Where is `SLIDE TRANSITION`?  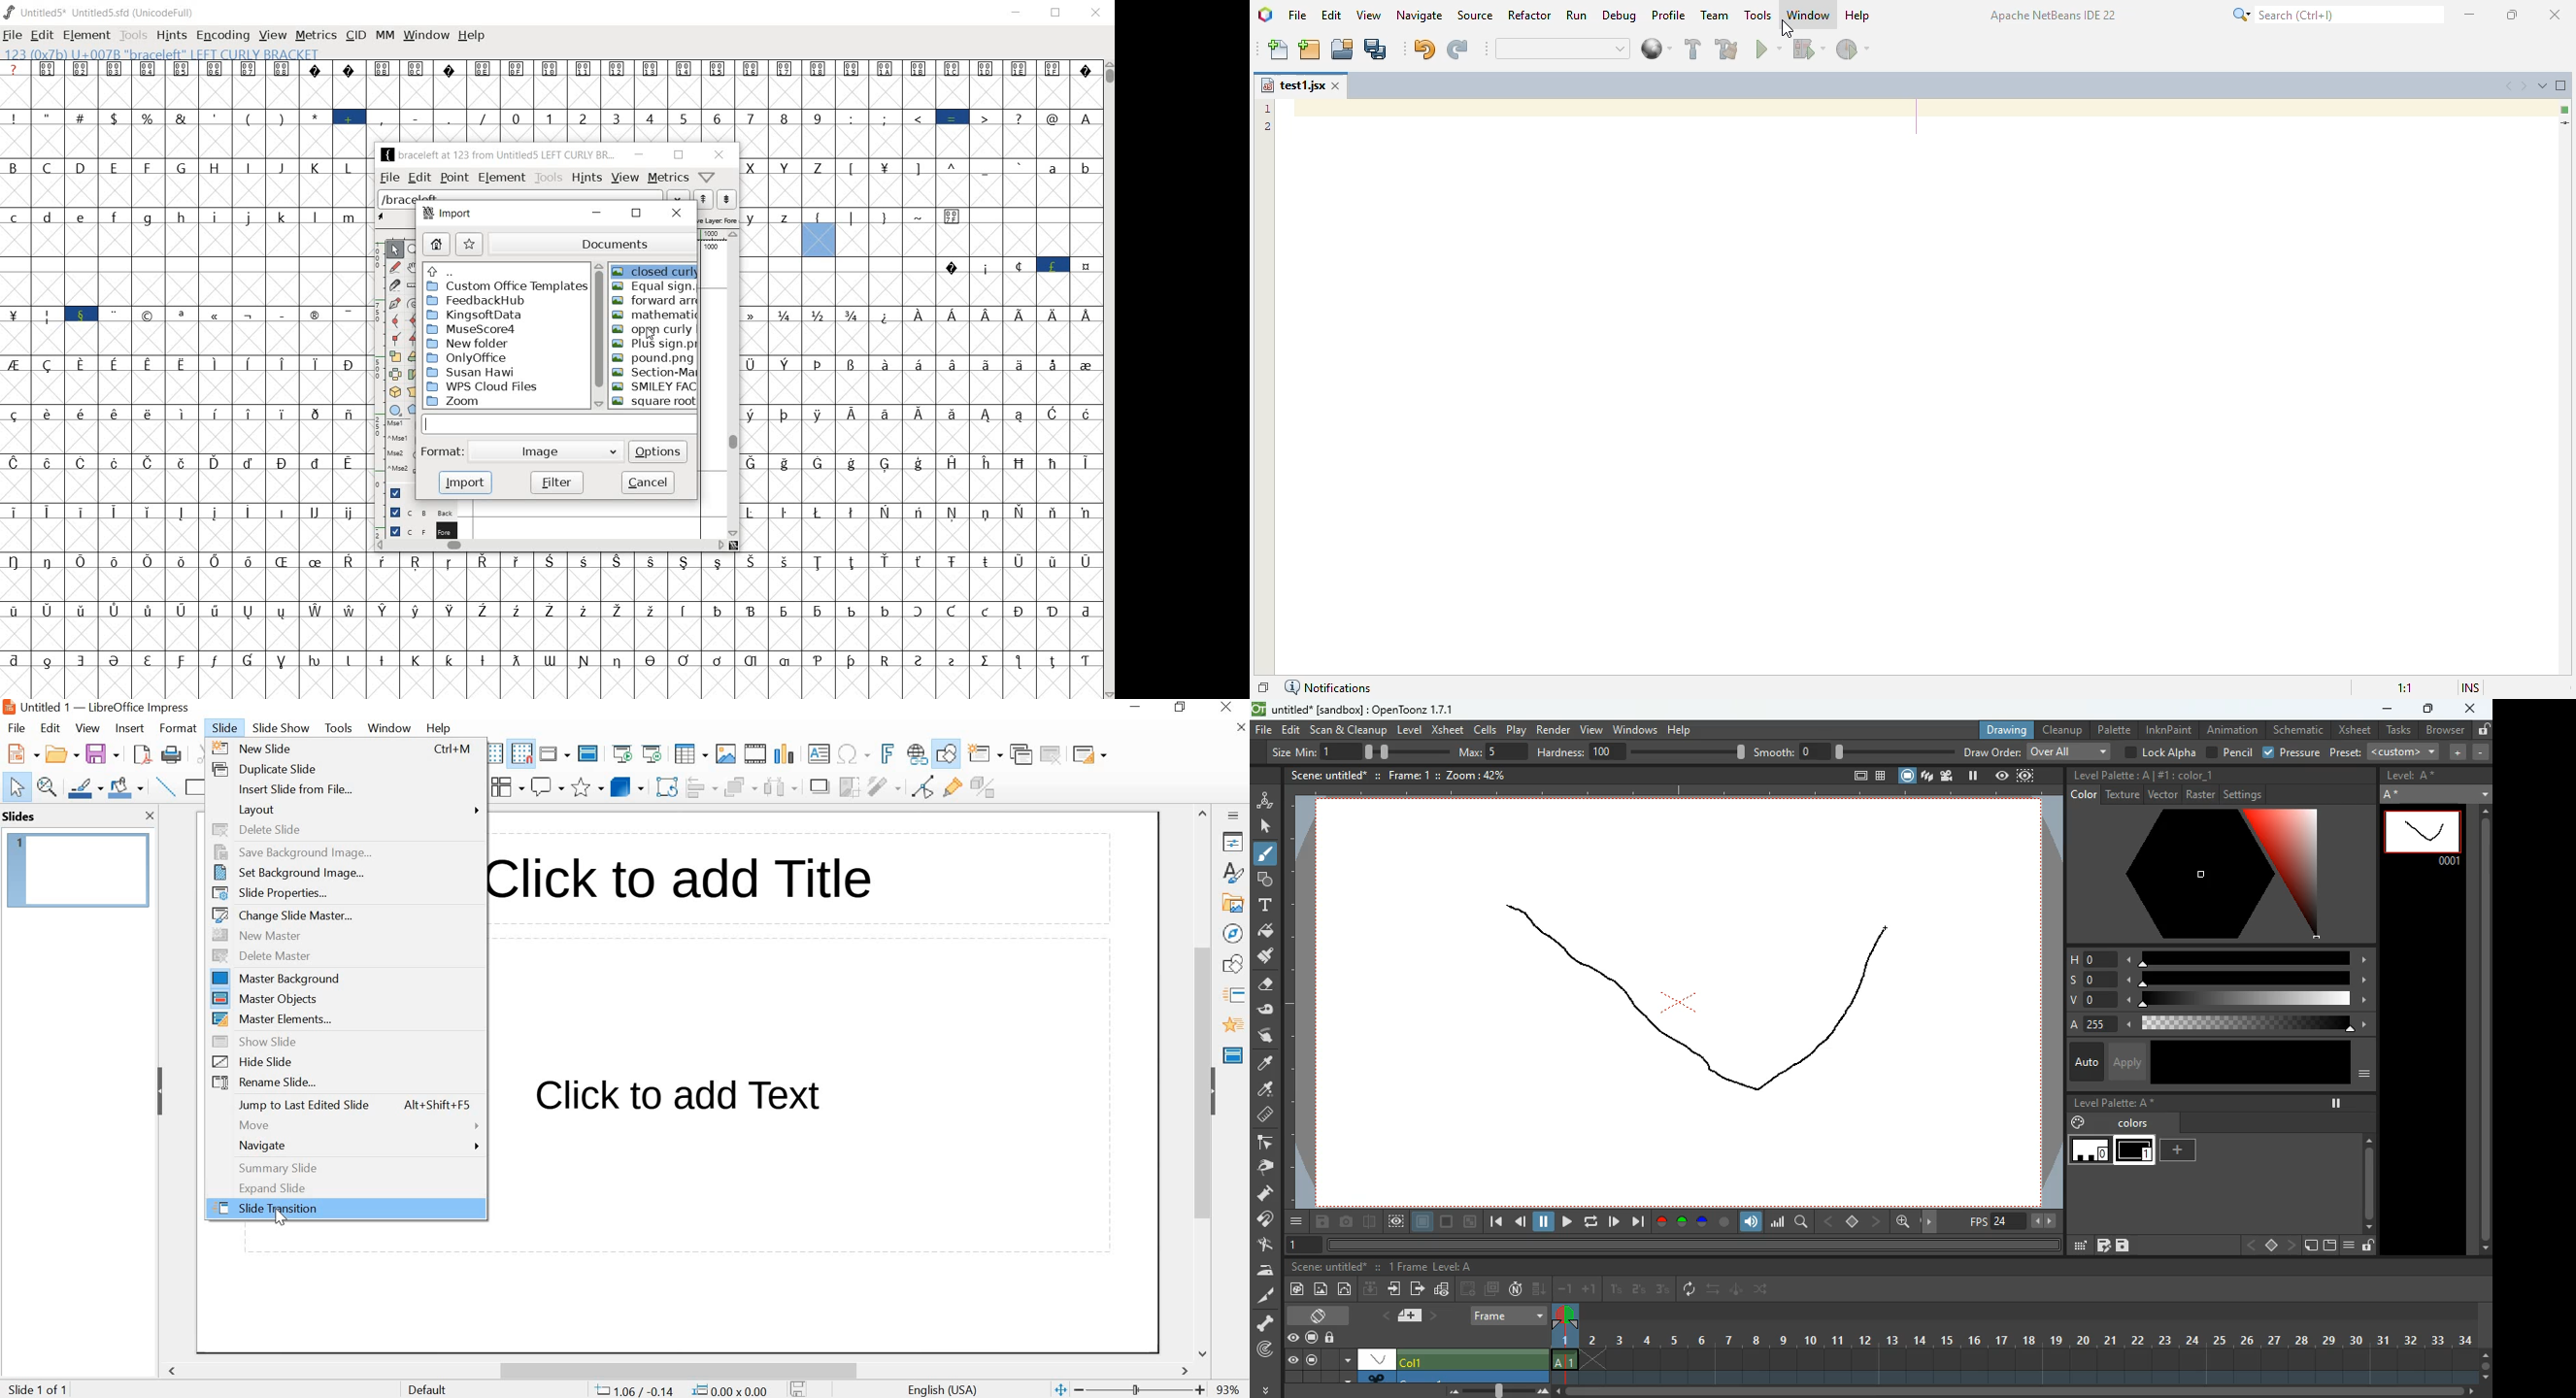
SLIDE TRANSITION is located at coordinates (347, 1209).